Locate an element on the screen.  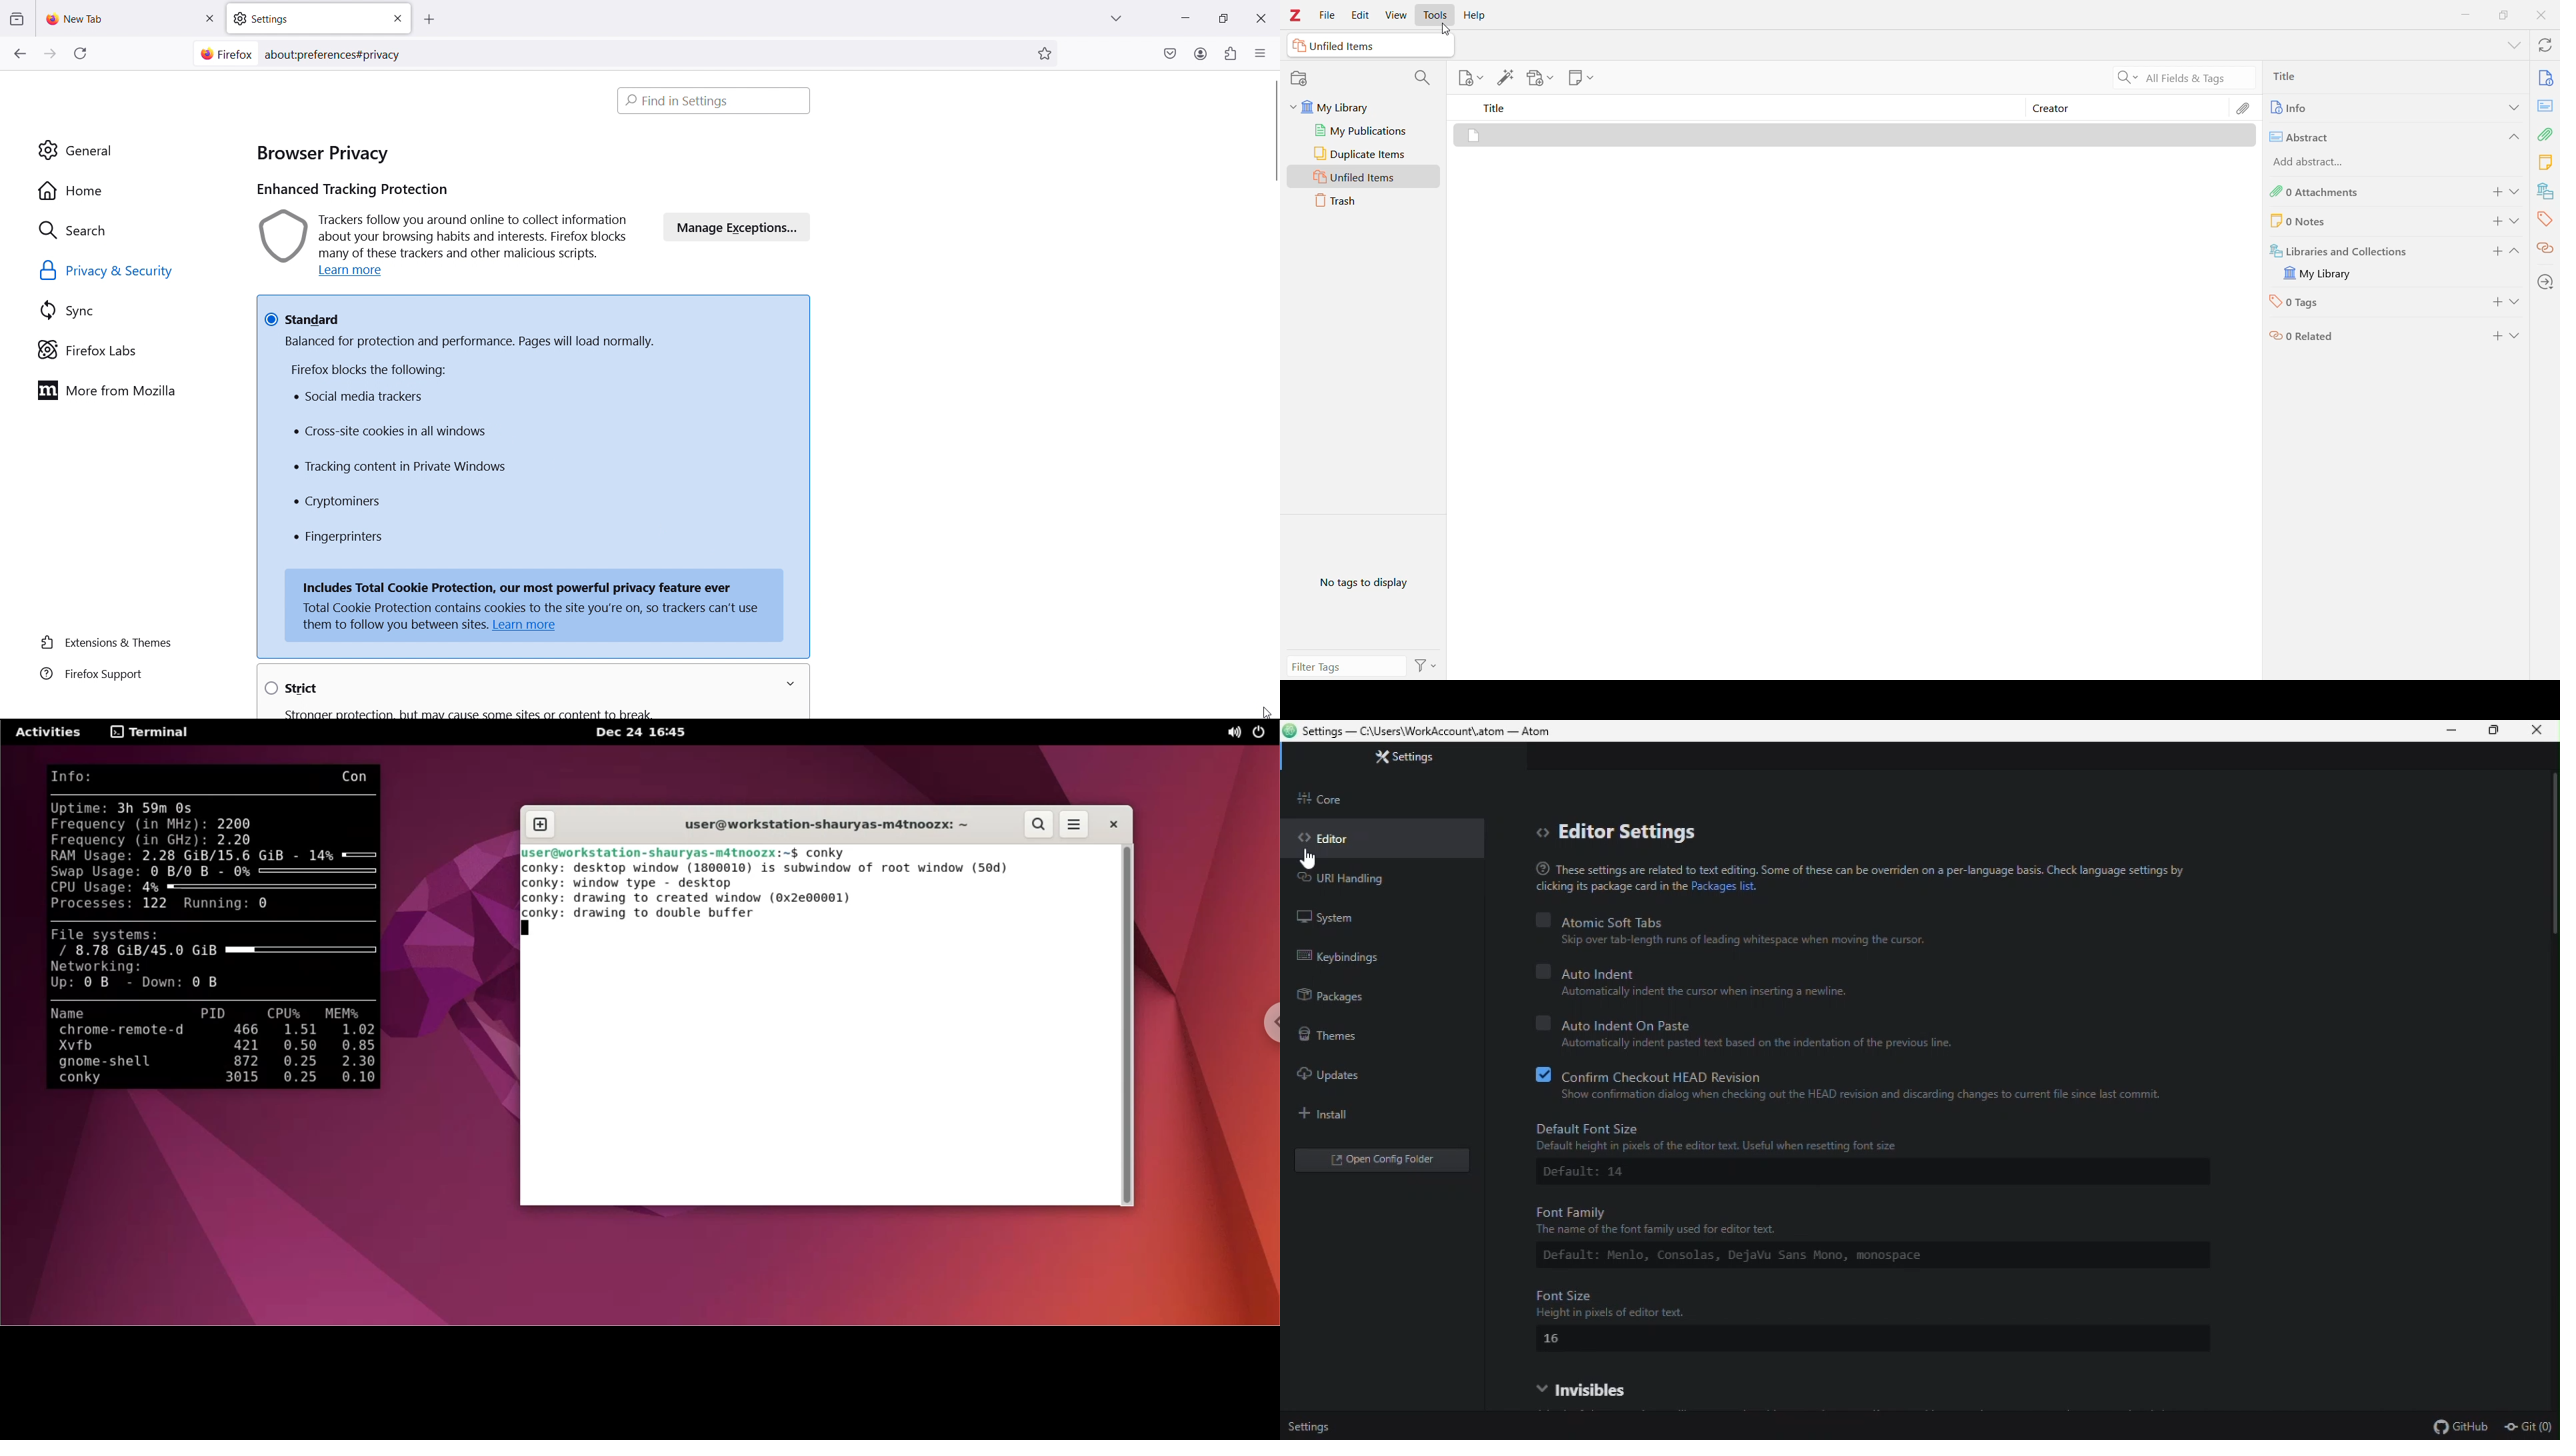
Add is located at coordinates (2496, 250).